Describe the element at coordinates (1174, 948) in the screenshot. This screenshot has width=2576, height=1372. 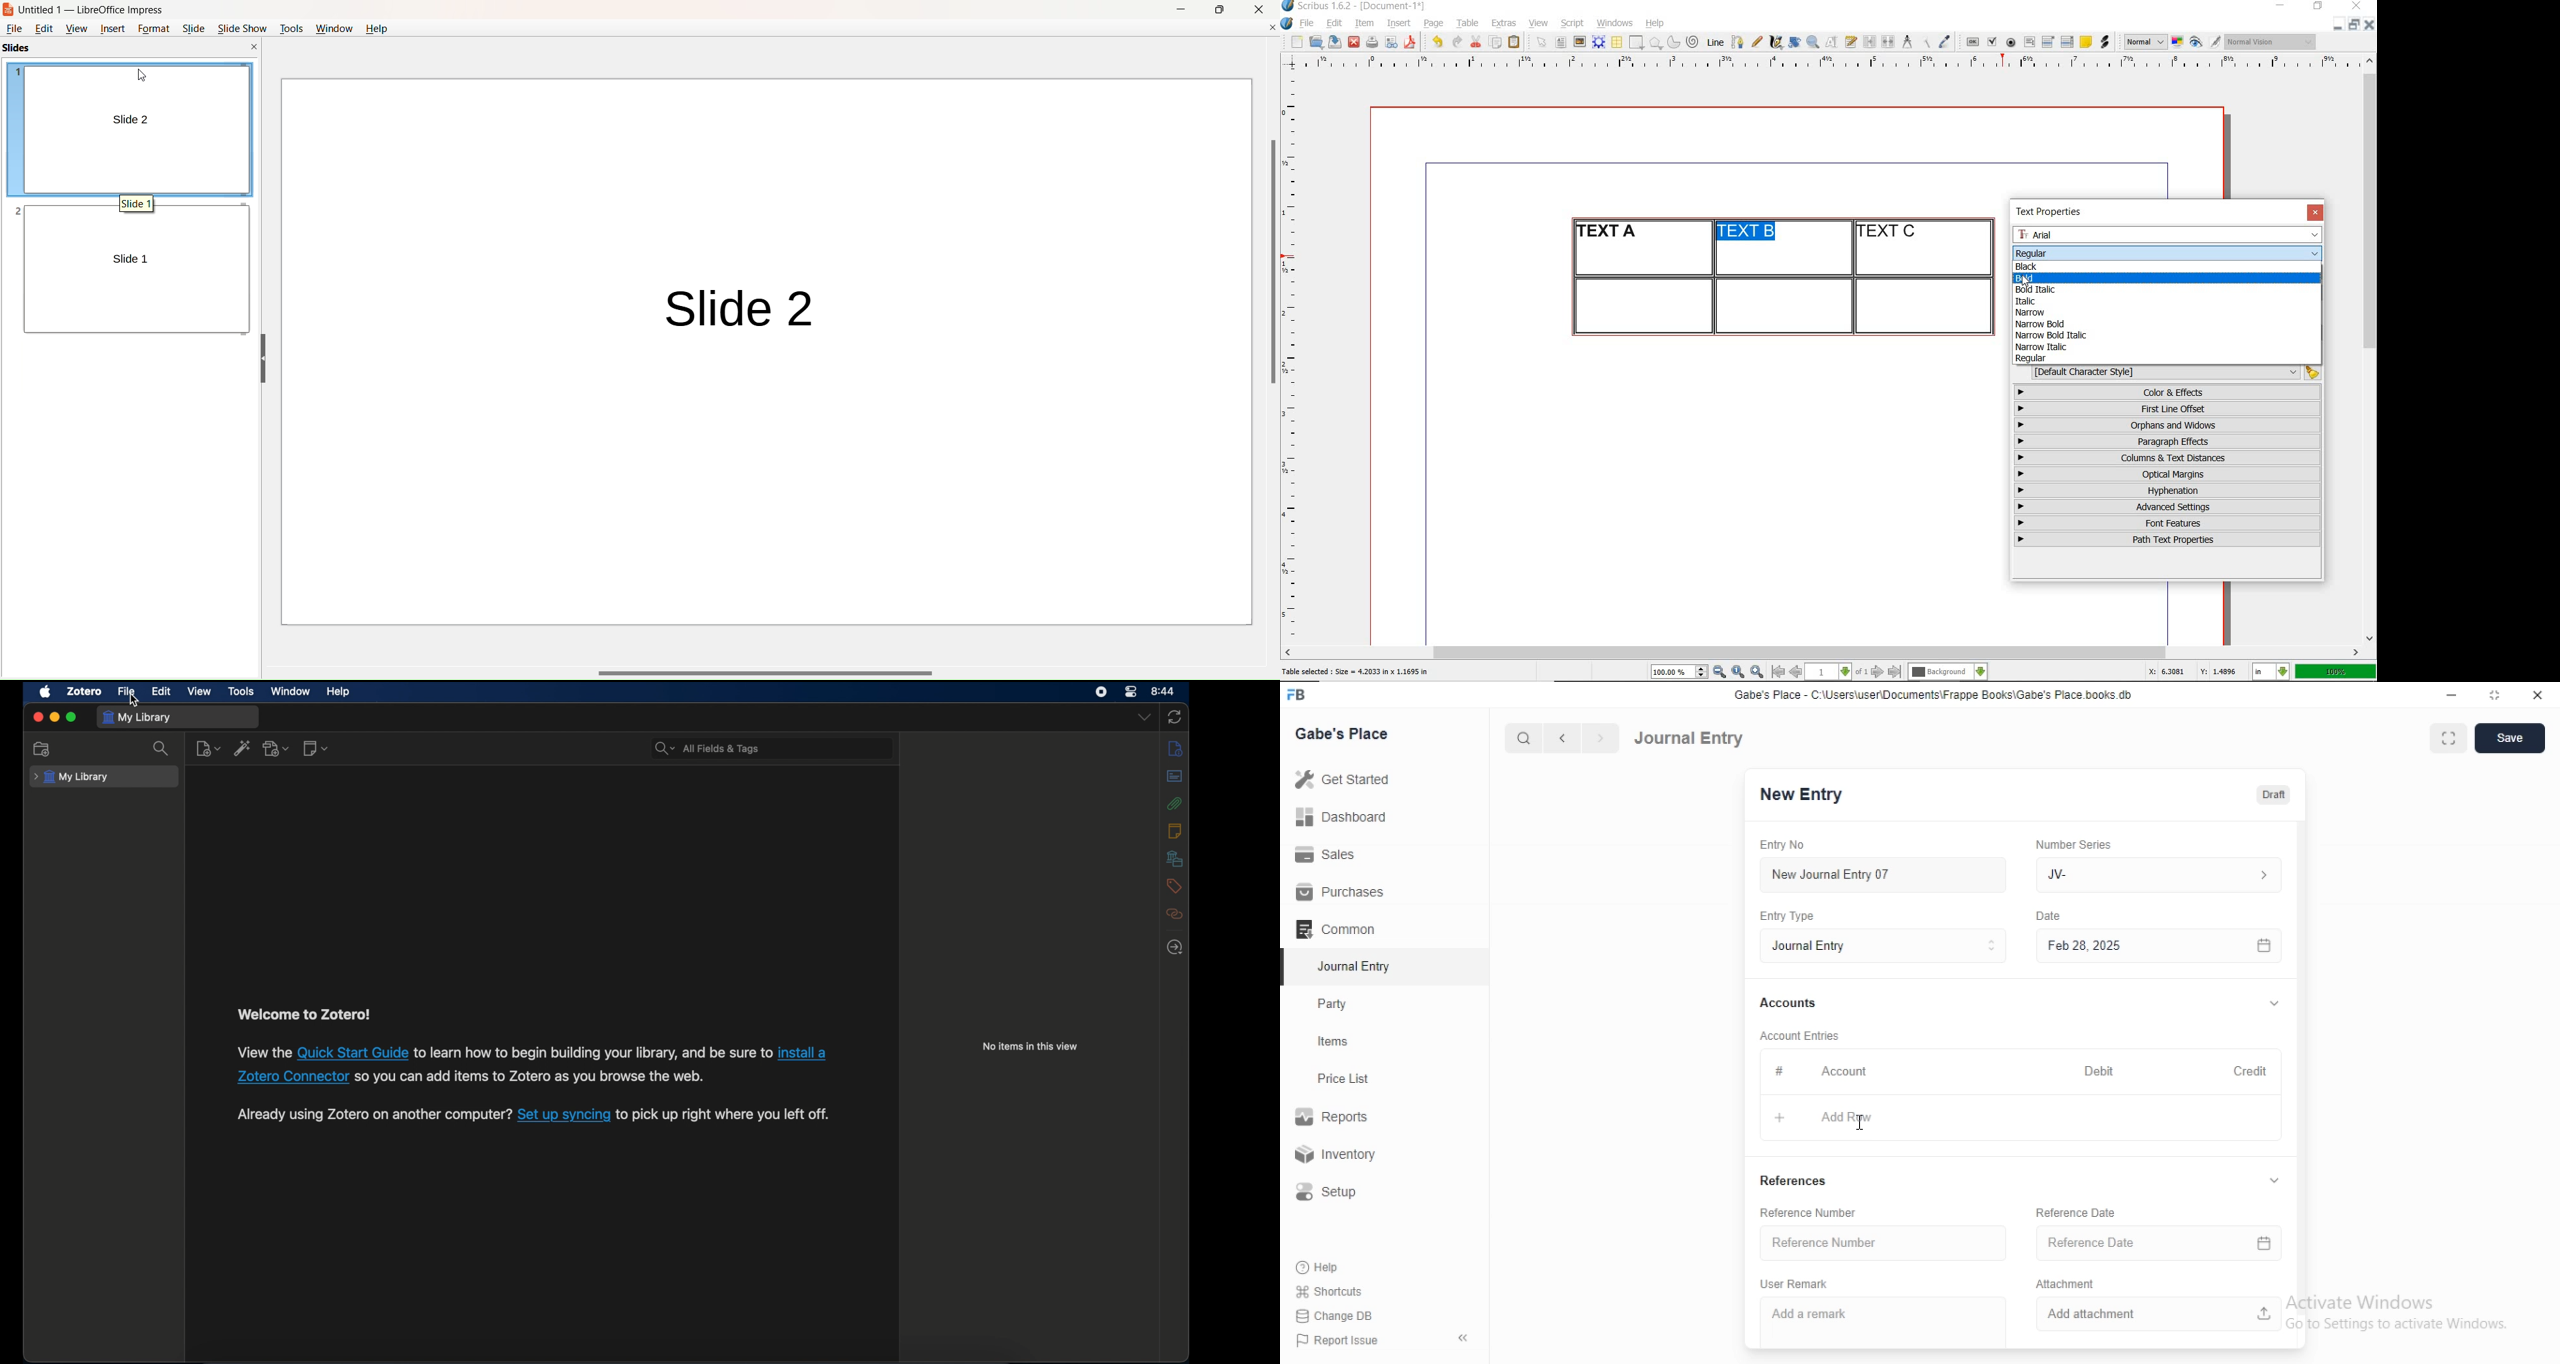
I see `locate` at that location.